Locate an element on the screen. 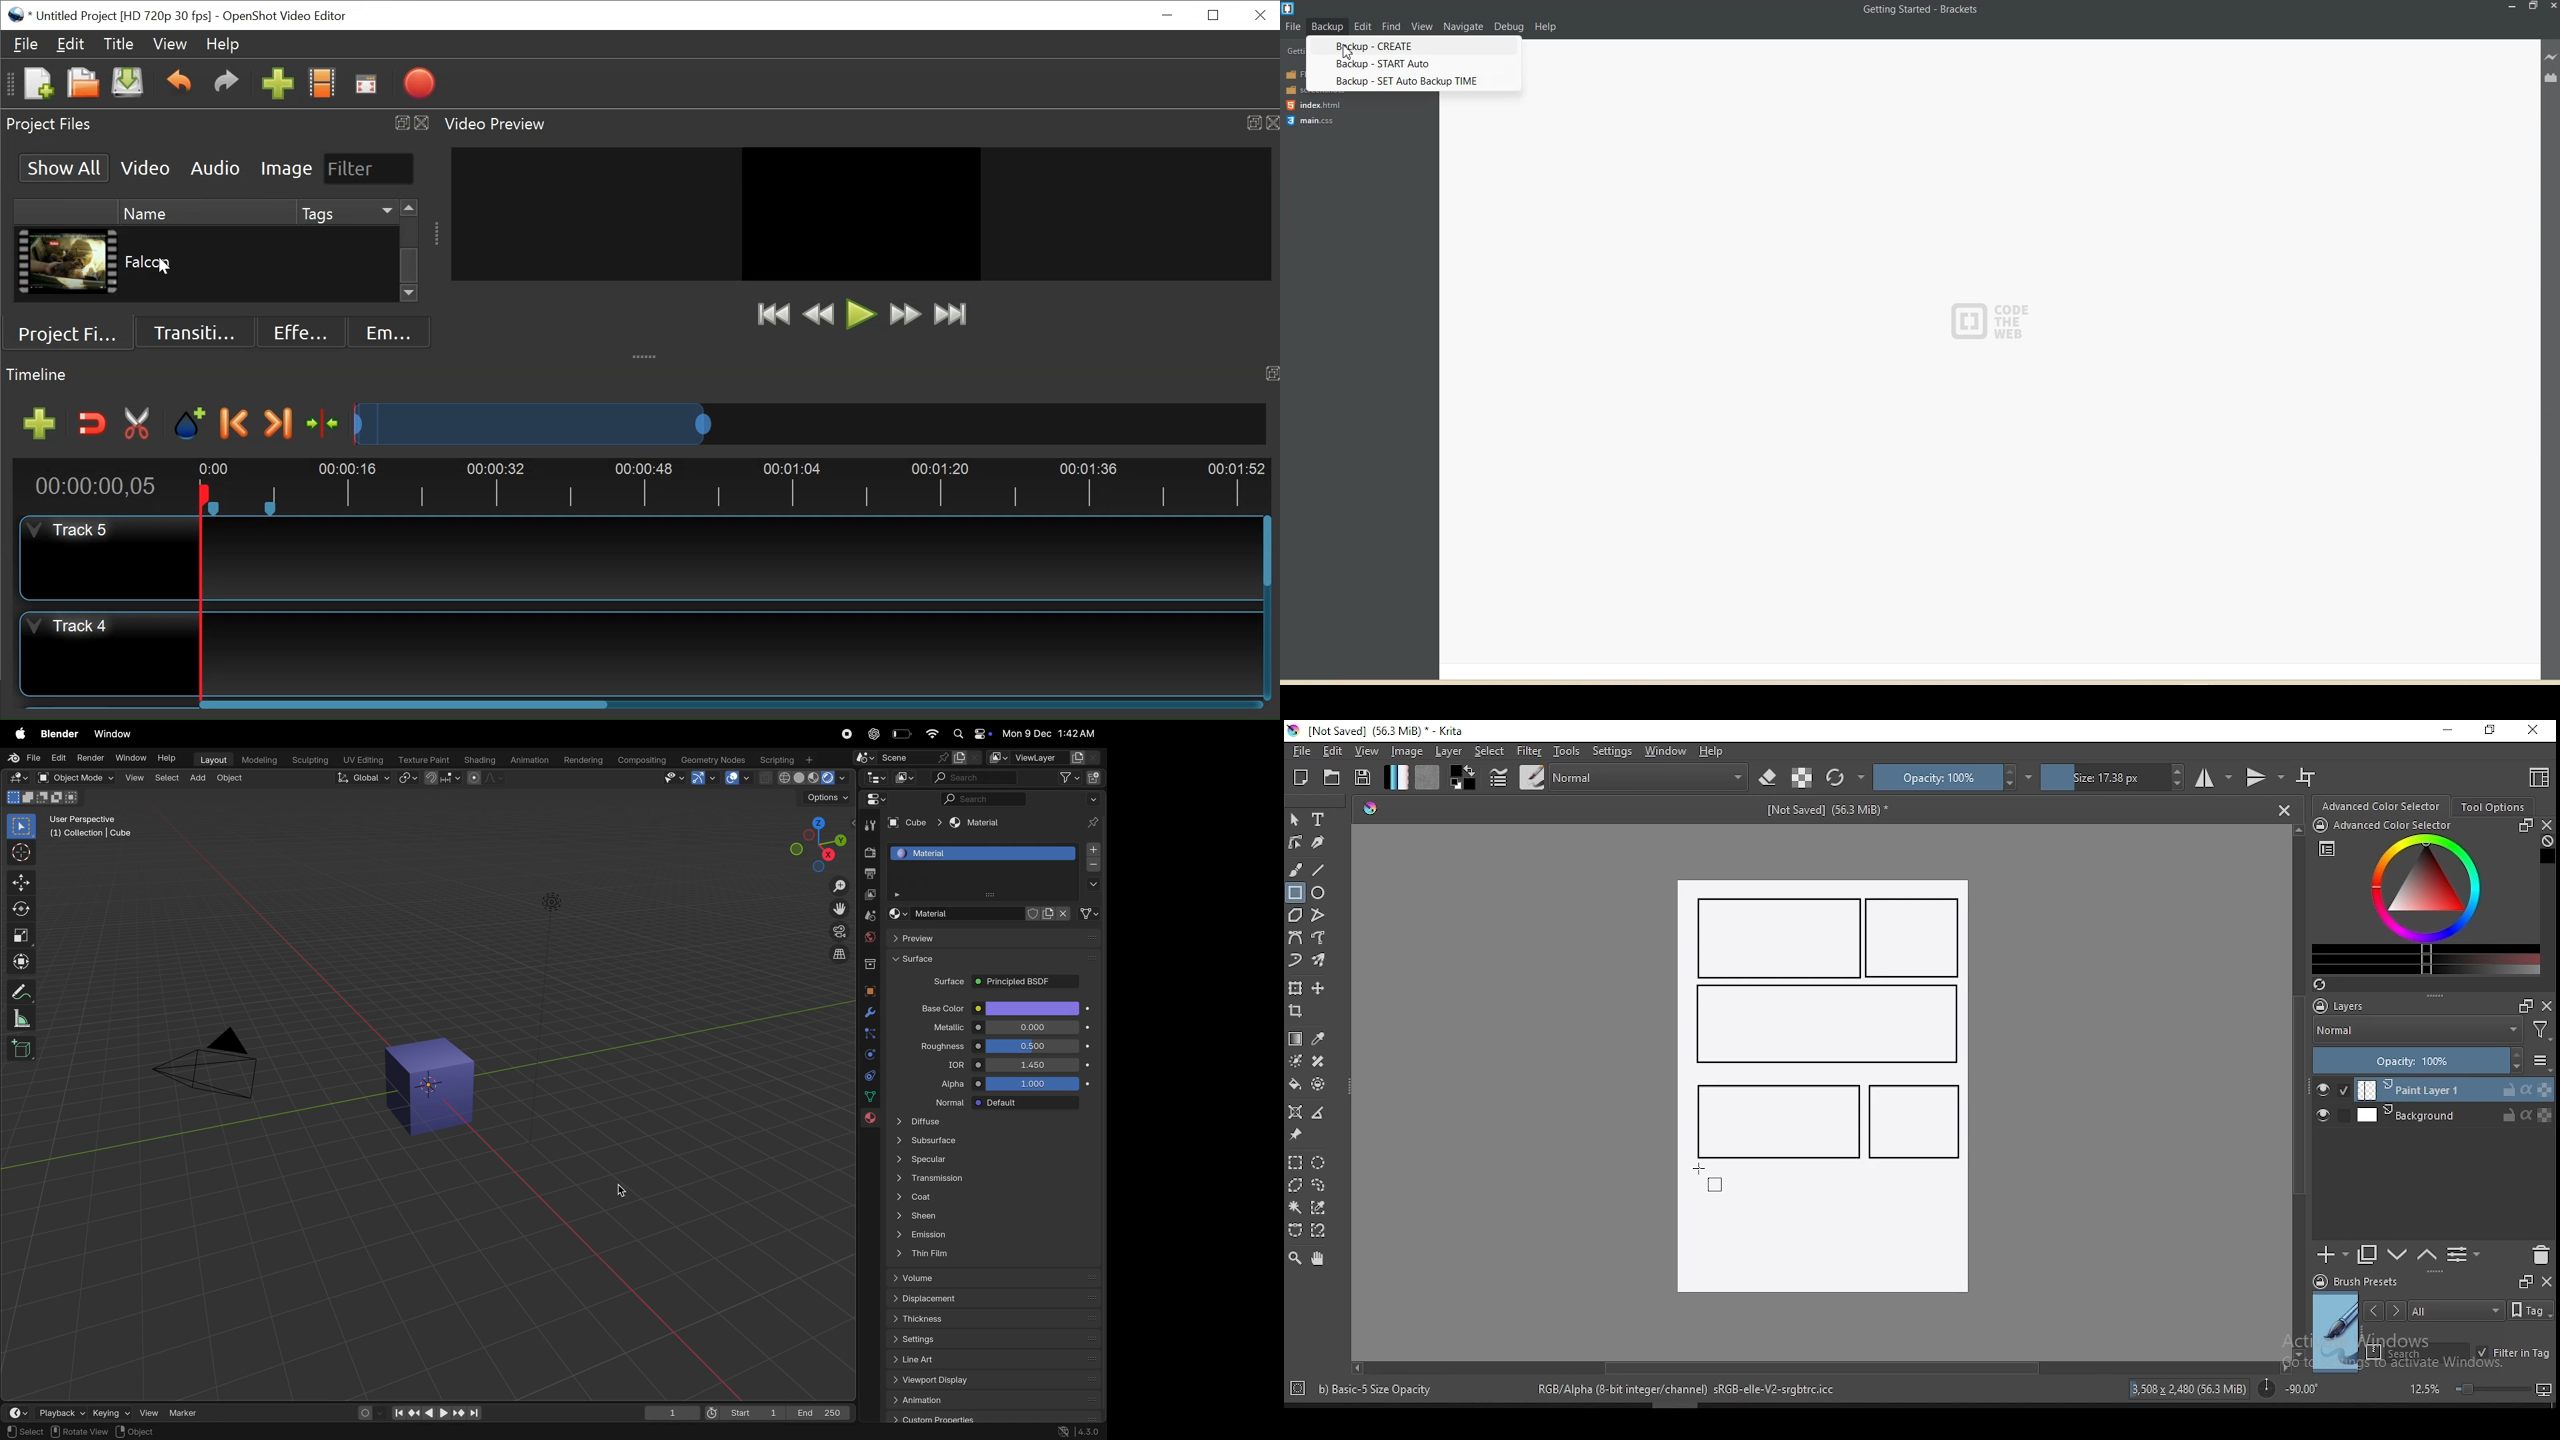  Target is located at coordinates (1299, 1389).